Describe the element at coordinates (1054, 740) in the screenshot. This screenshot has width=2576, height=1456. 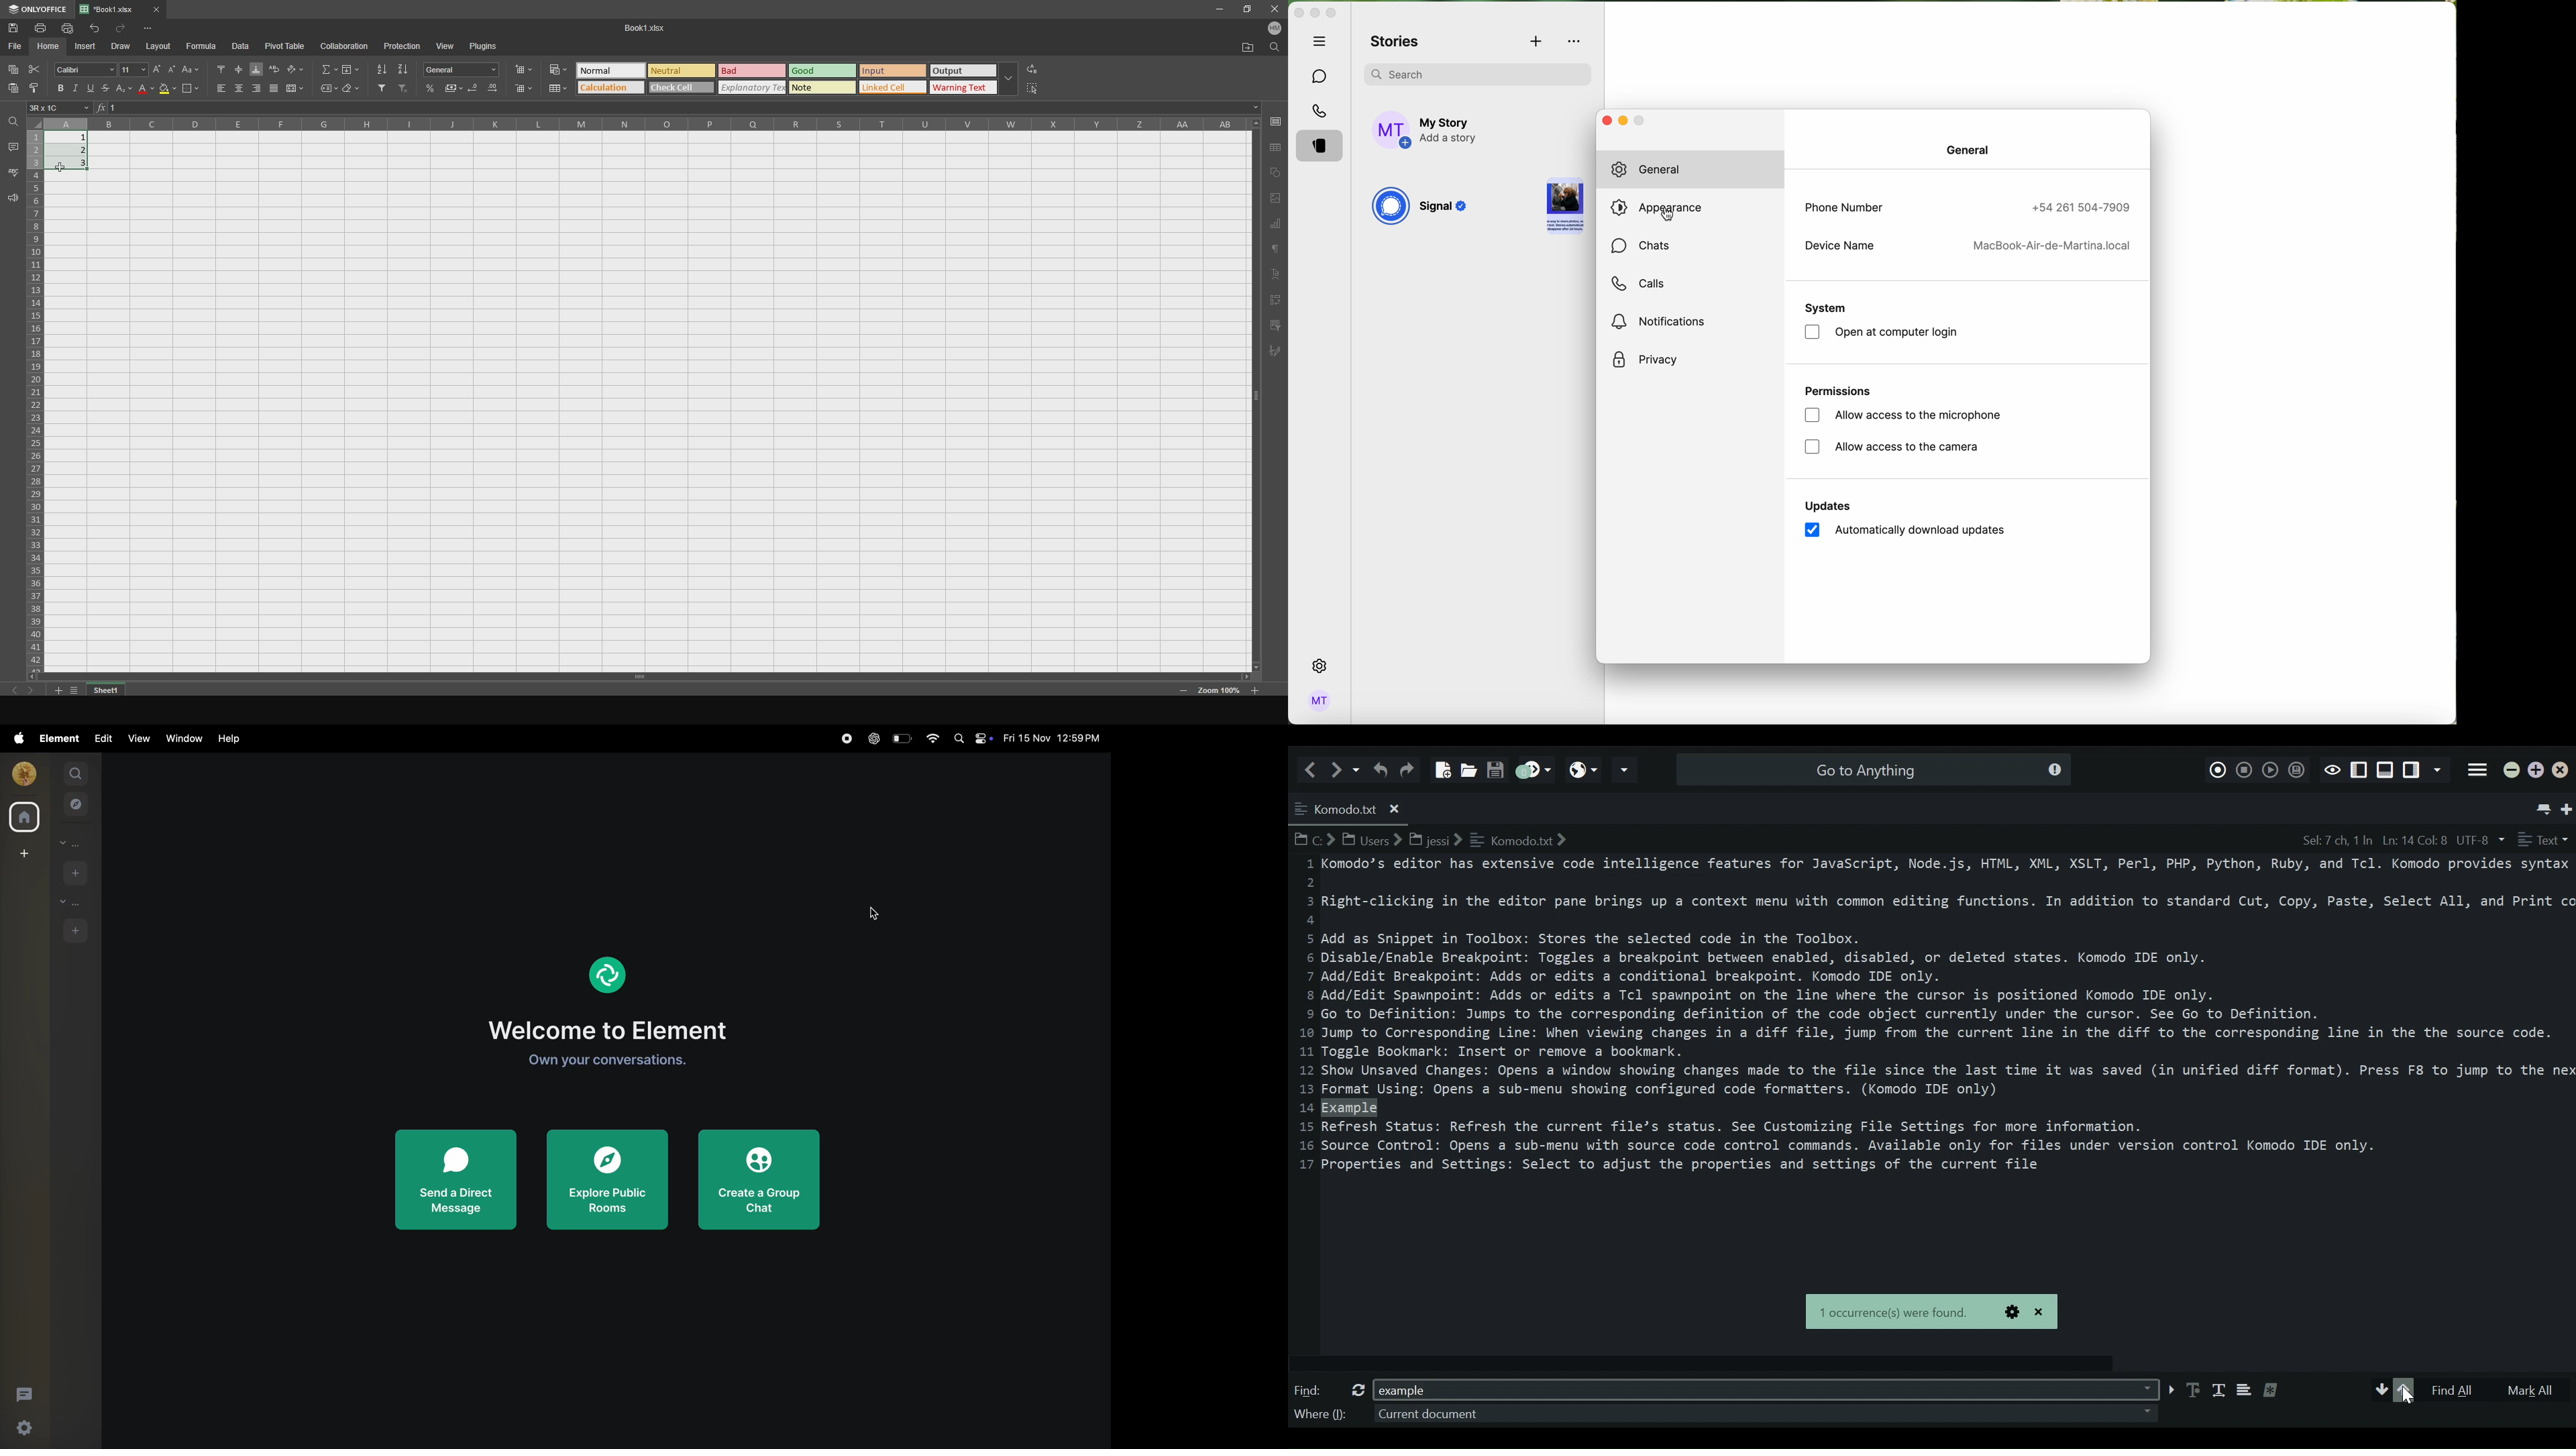
I see `date and time` at that location.